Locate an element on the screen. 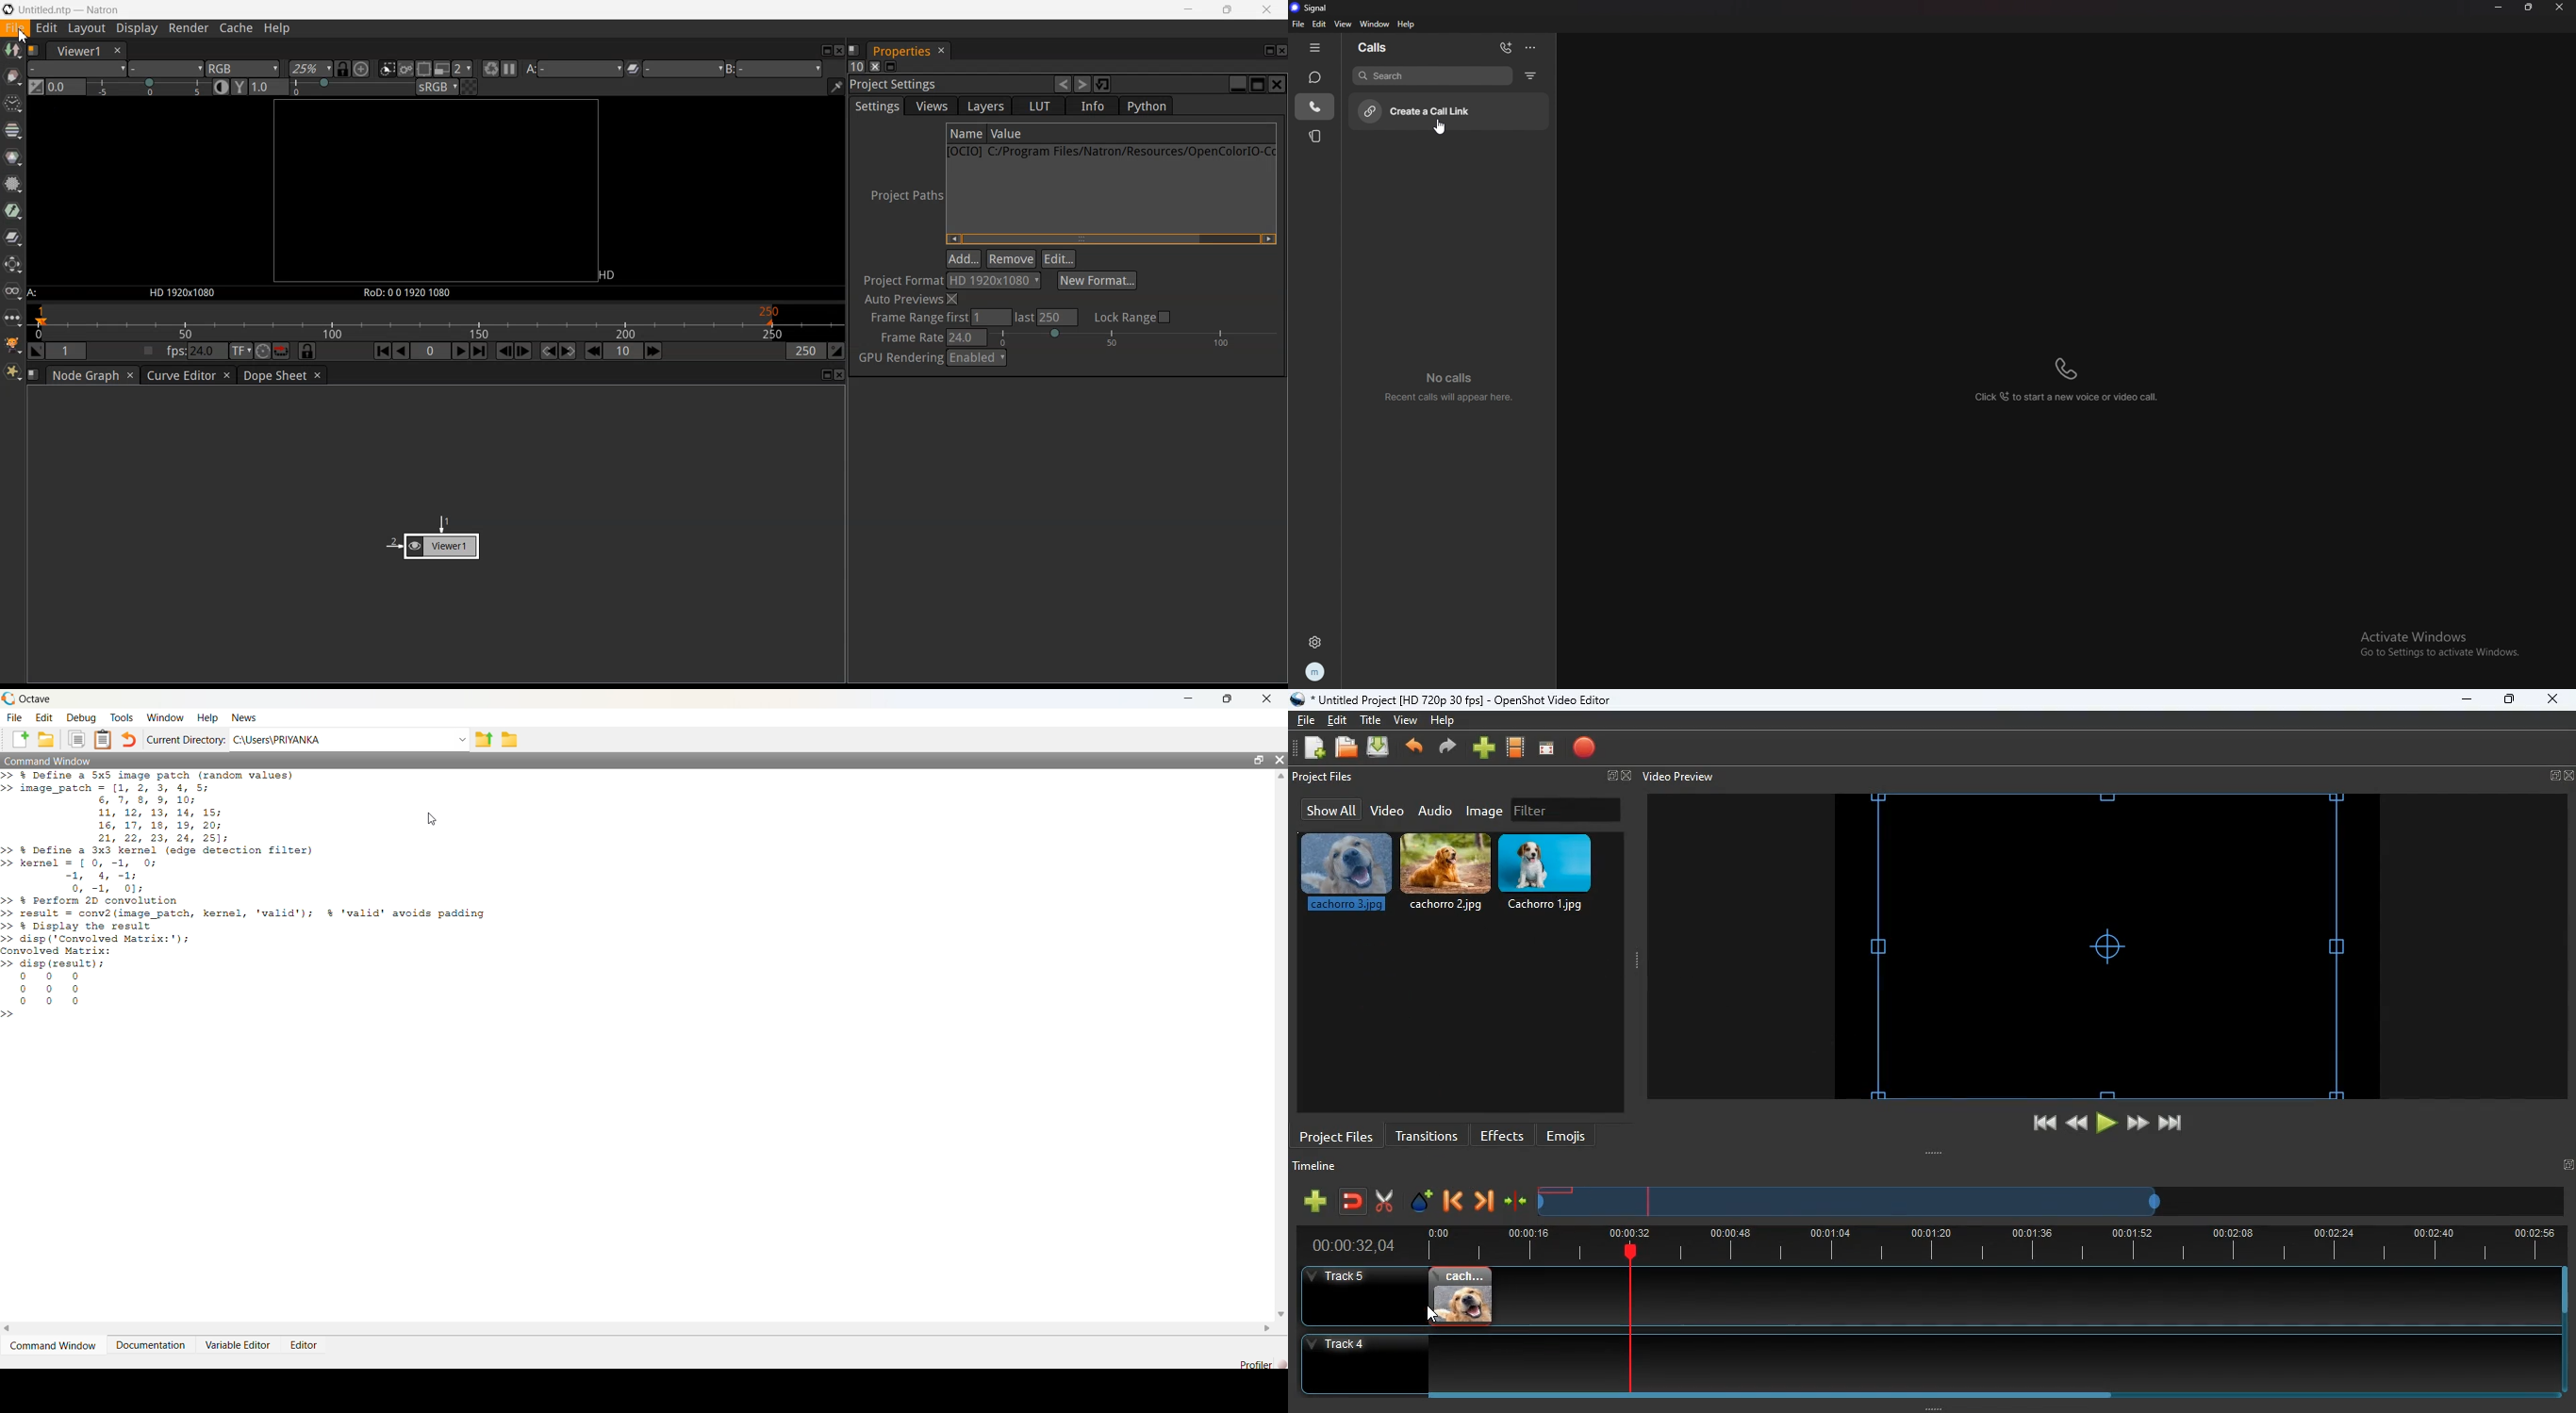 The height and width of the screenshot is (1428, 2576). emojis is located at coordinates (1571, 1136).